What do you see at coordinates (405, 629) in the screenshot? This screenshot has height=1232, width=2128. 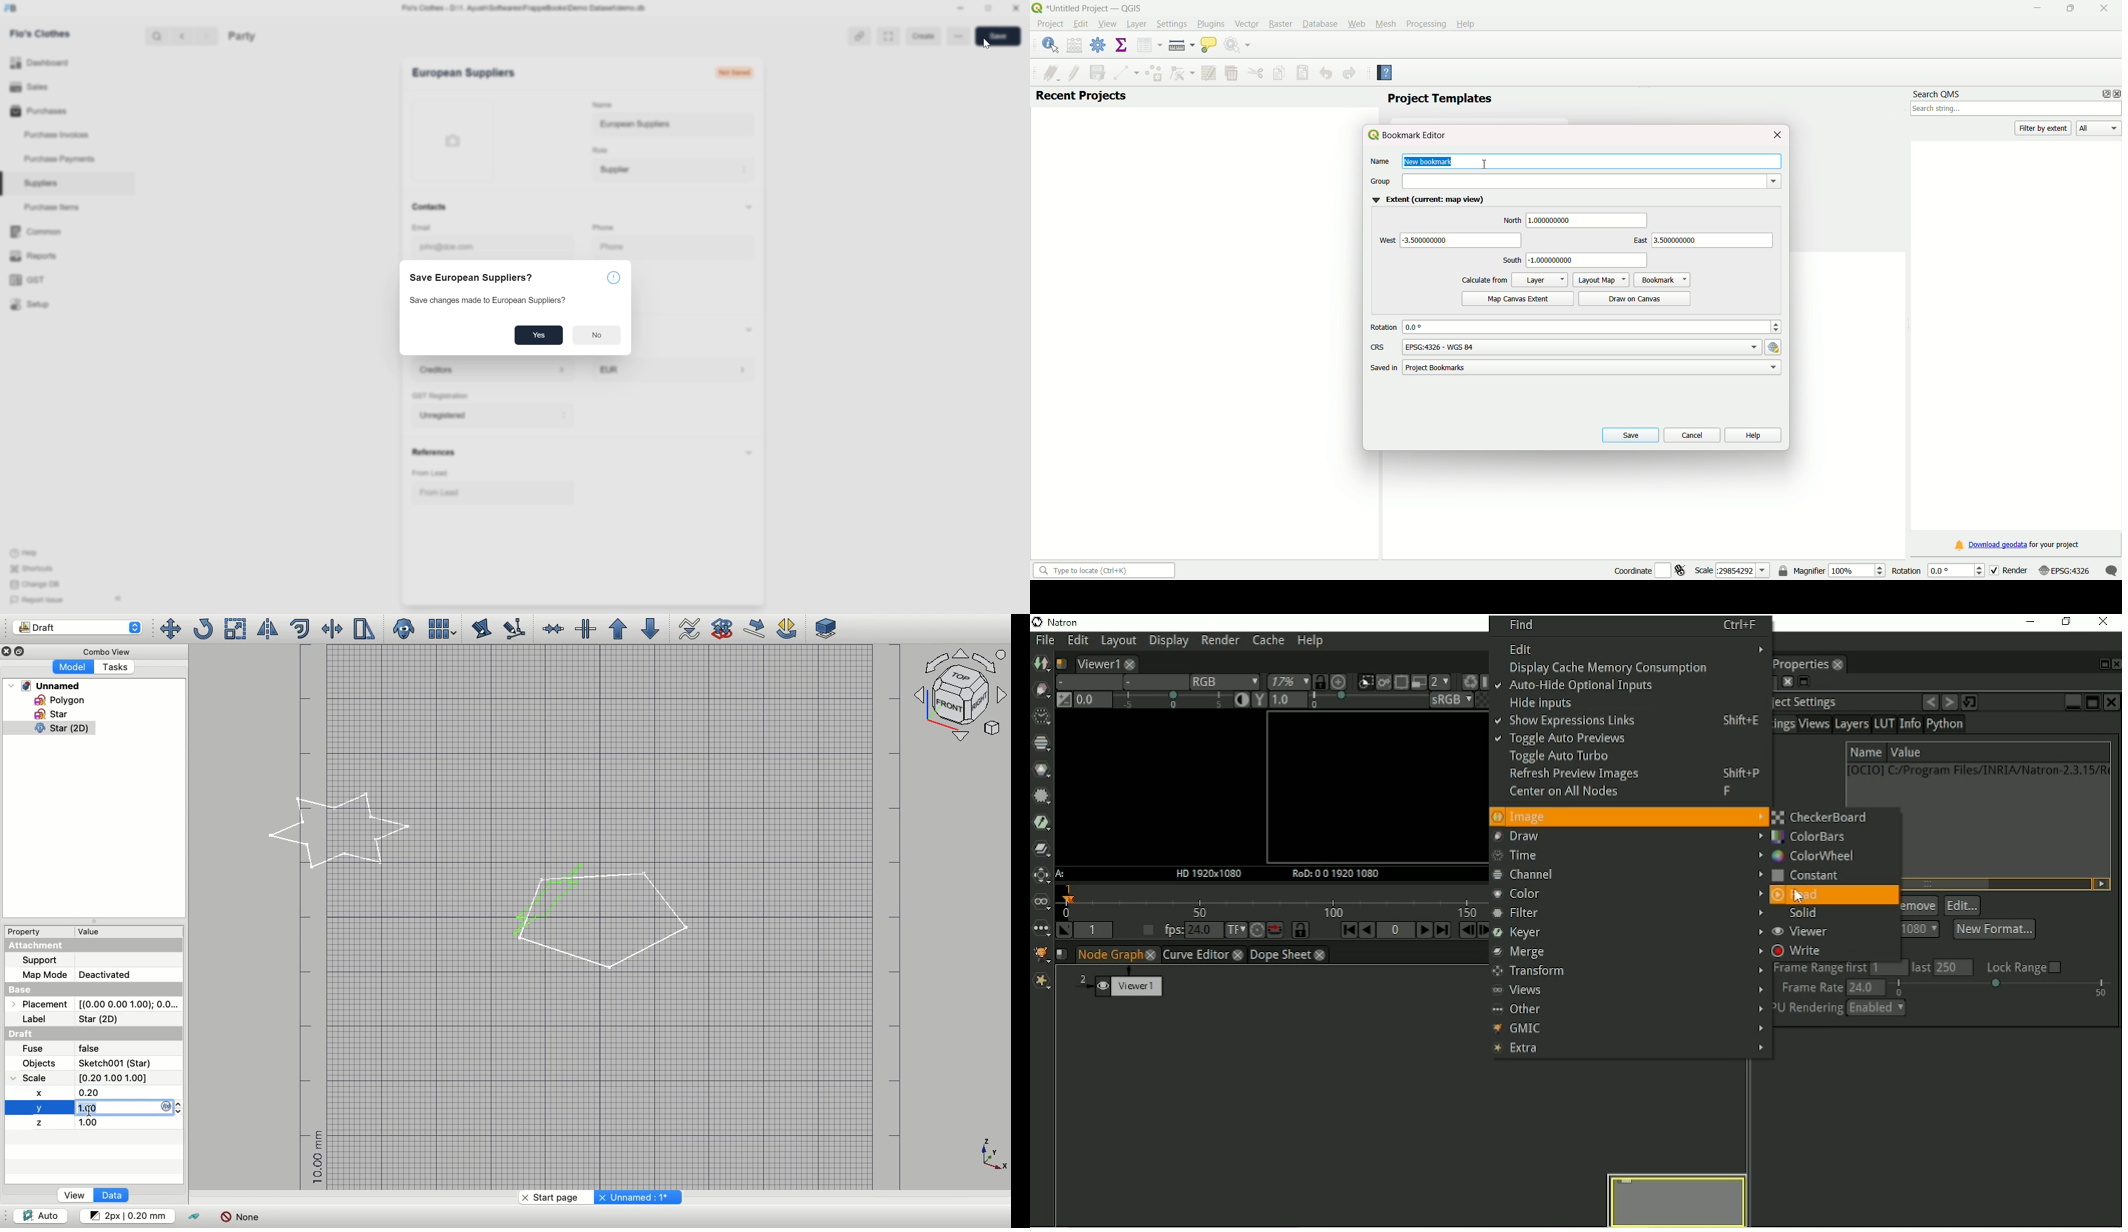 I see `Close clone` at bounding box center [405, 629].